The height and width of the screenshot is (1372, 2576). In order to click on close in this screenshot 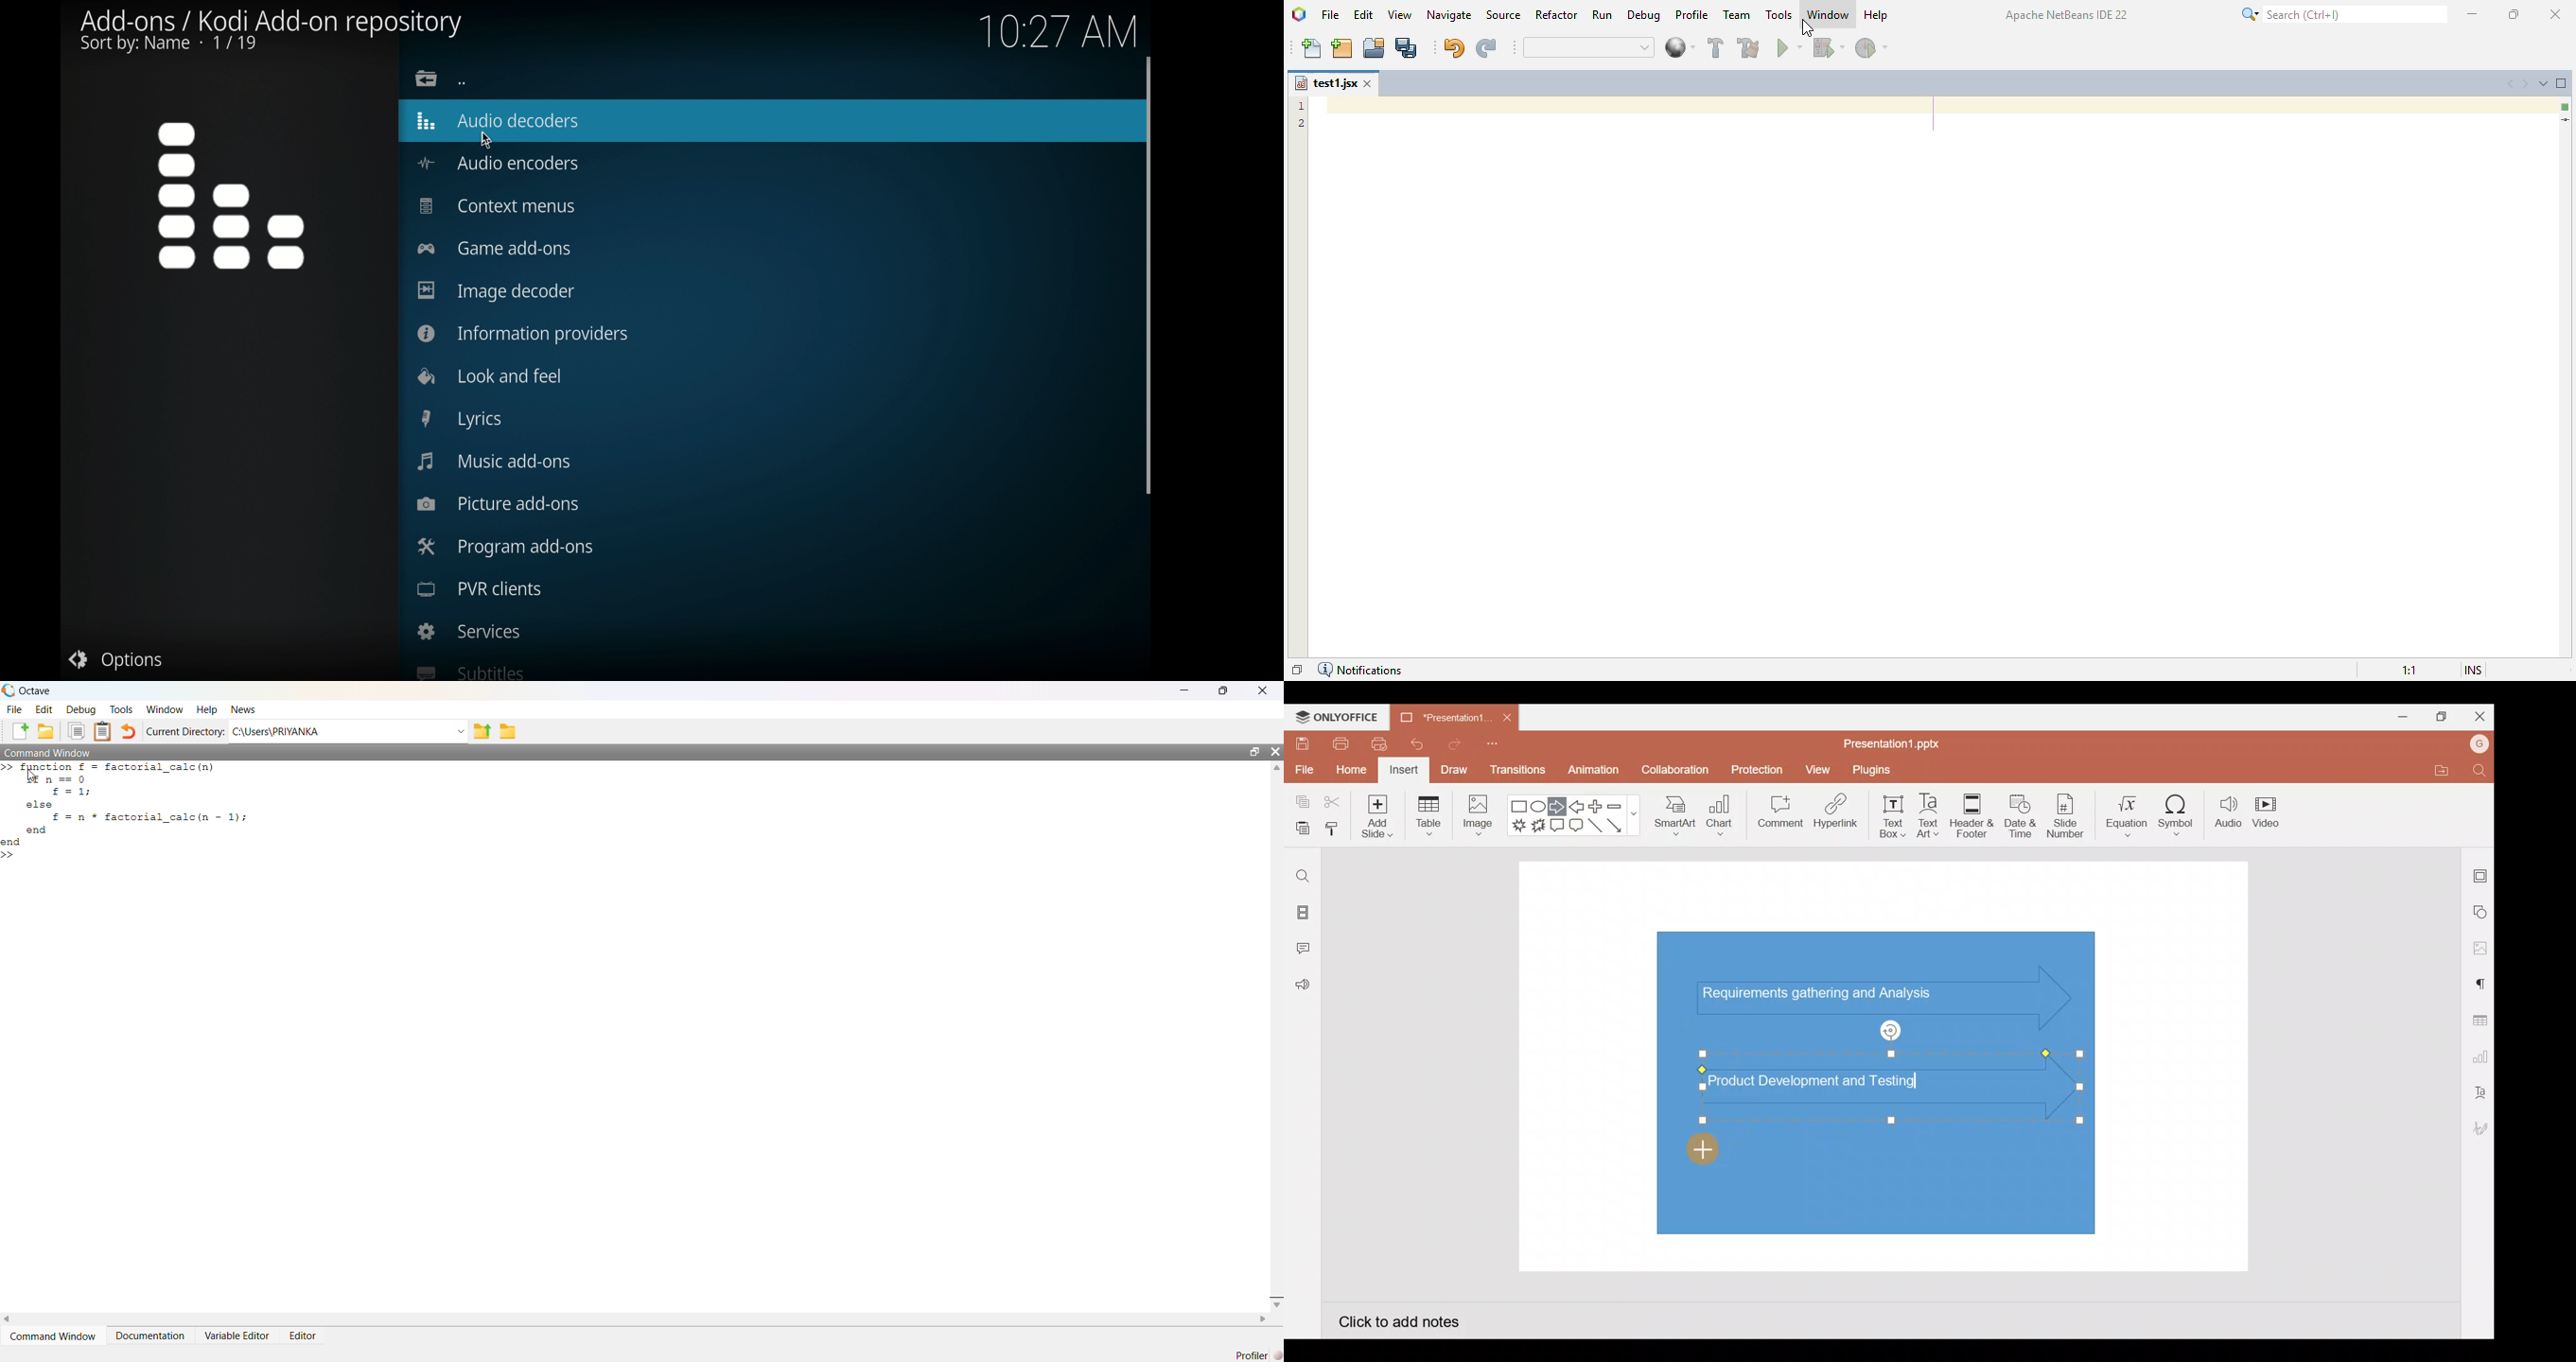, I will do `click(1276, 751)`.